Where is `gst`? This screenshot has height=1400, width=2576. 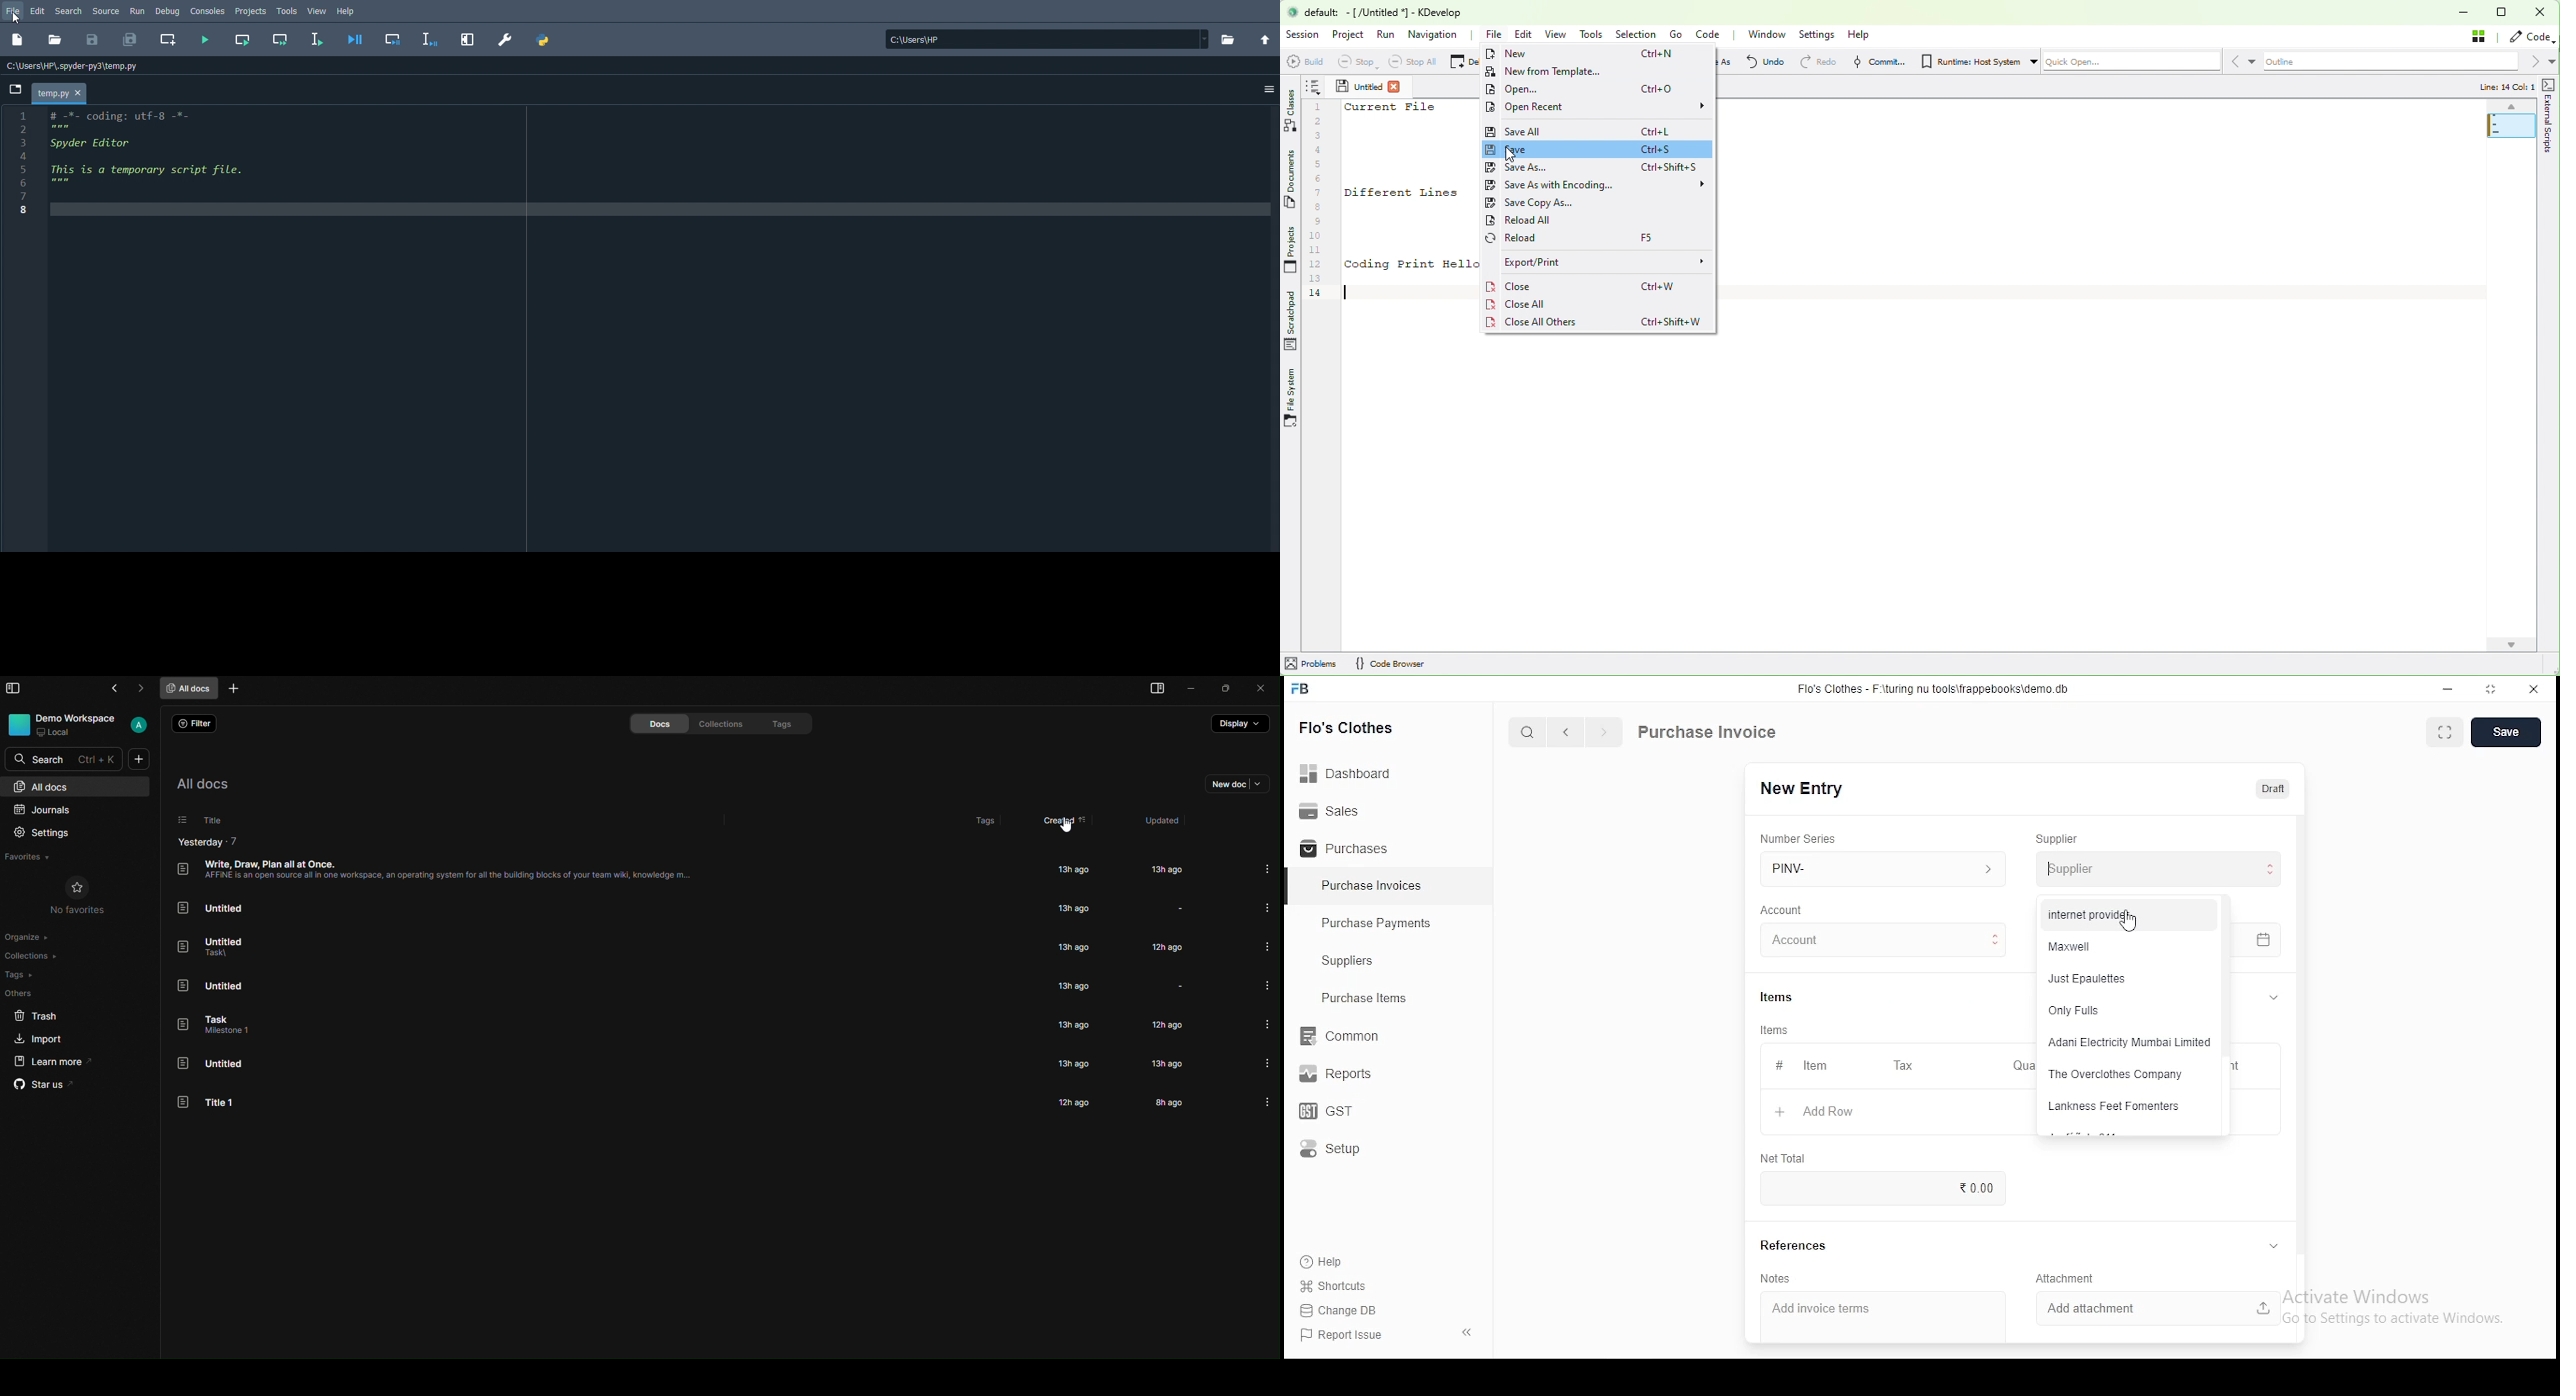 gst is located at coordinates (1326, 1113).